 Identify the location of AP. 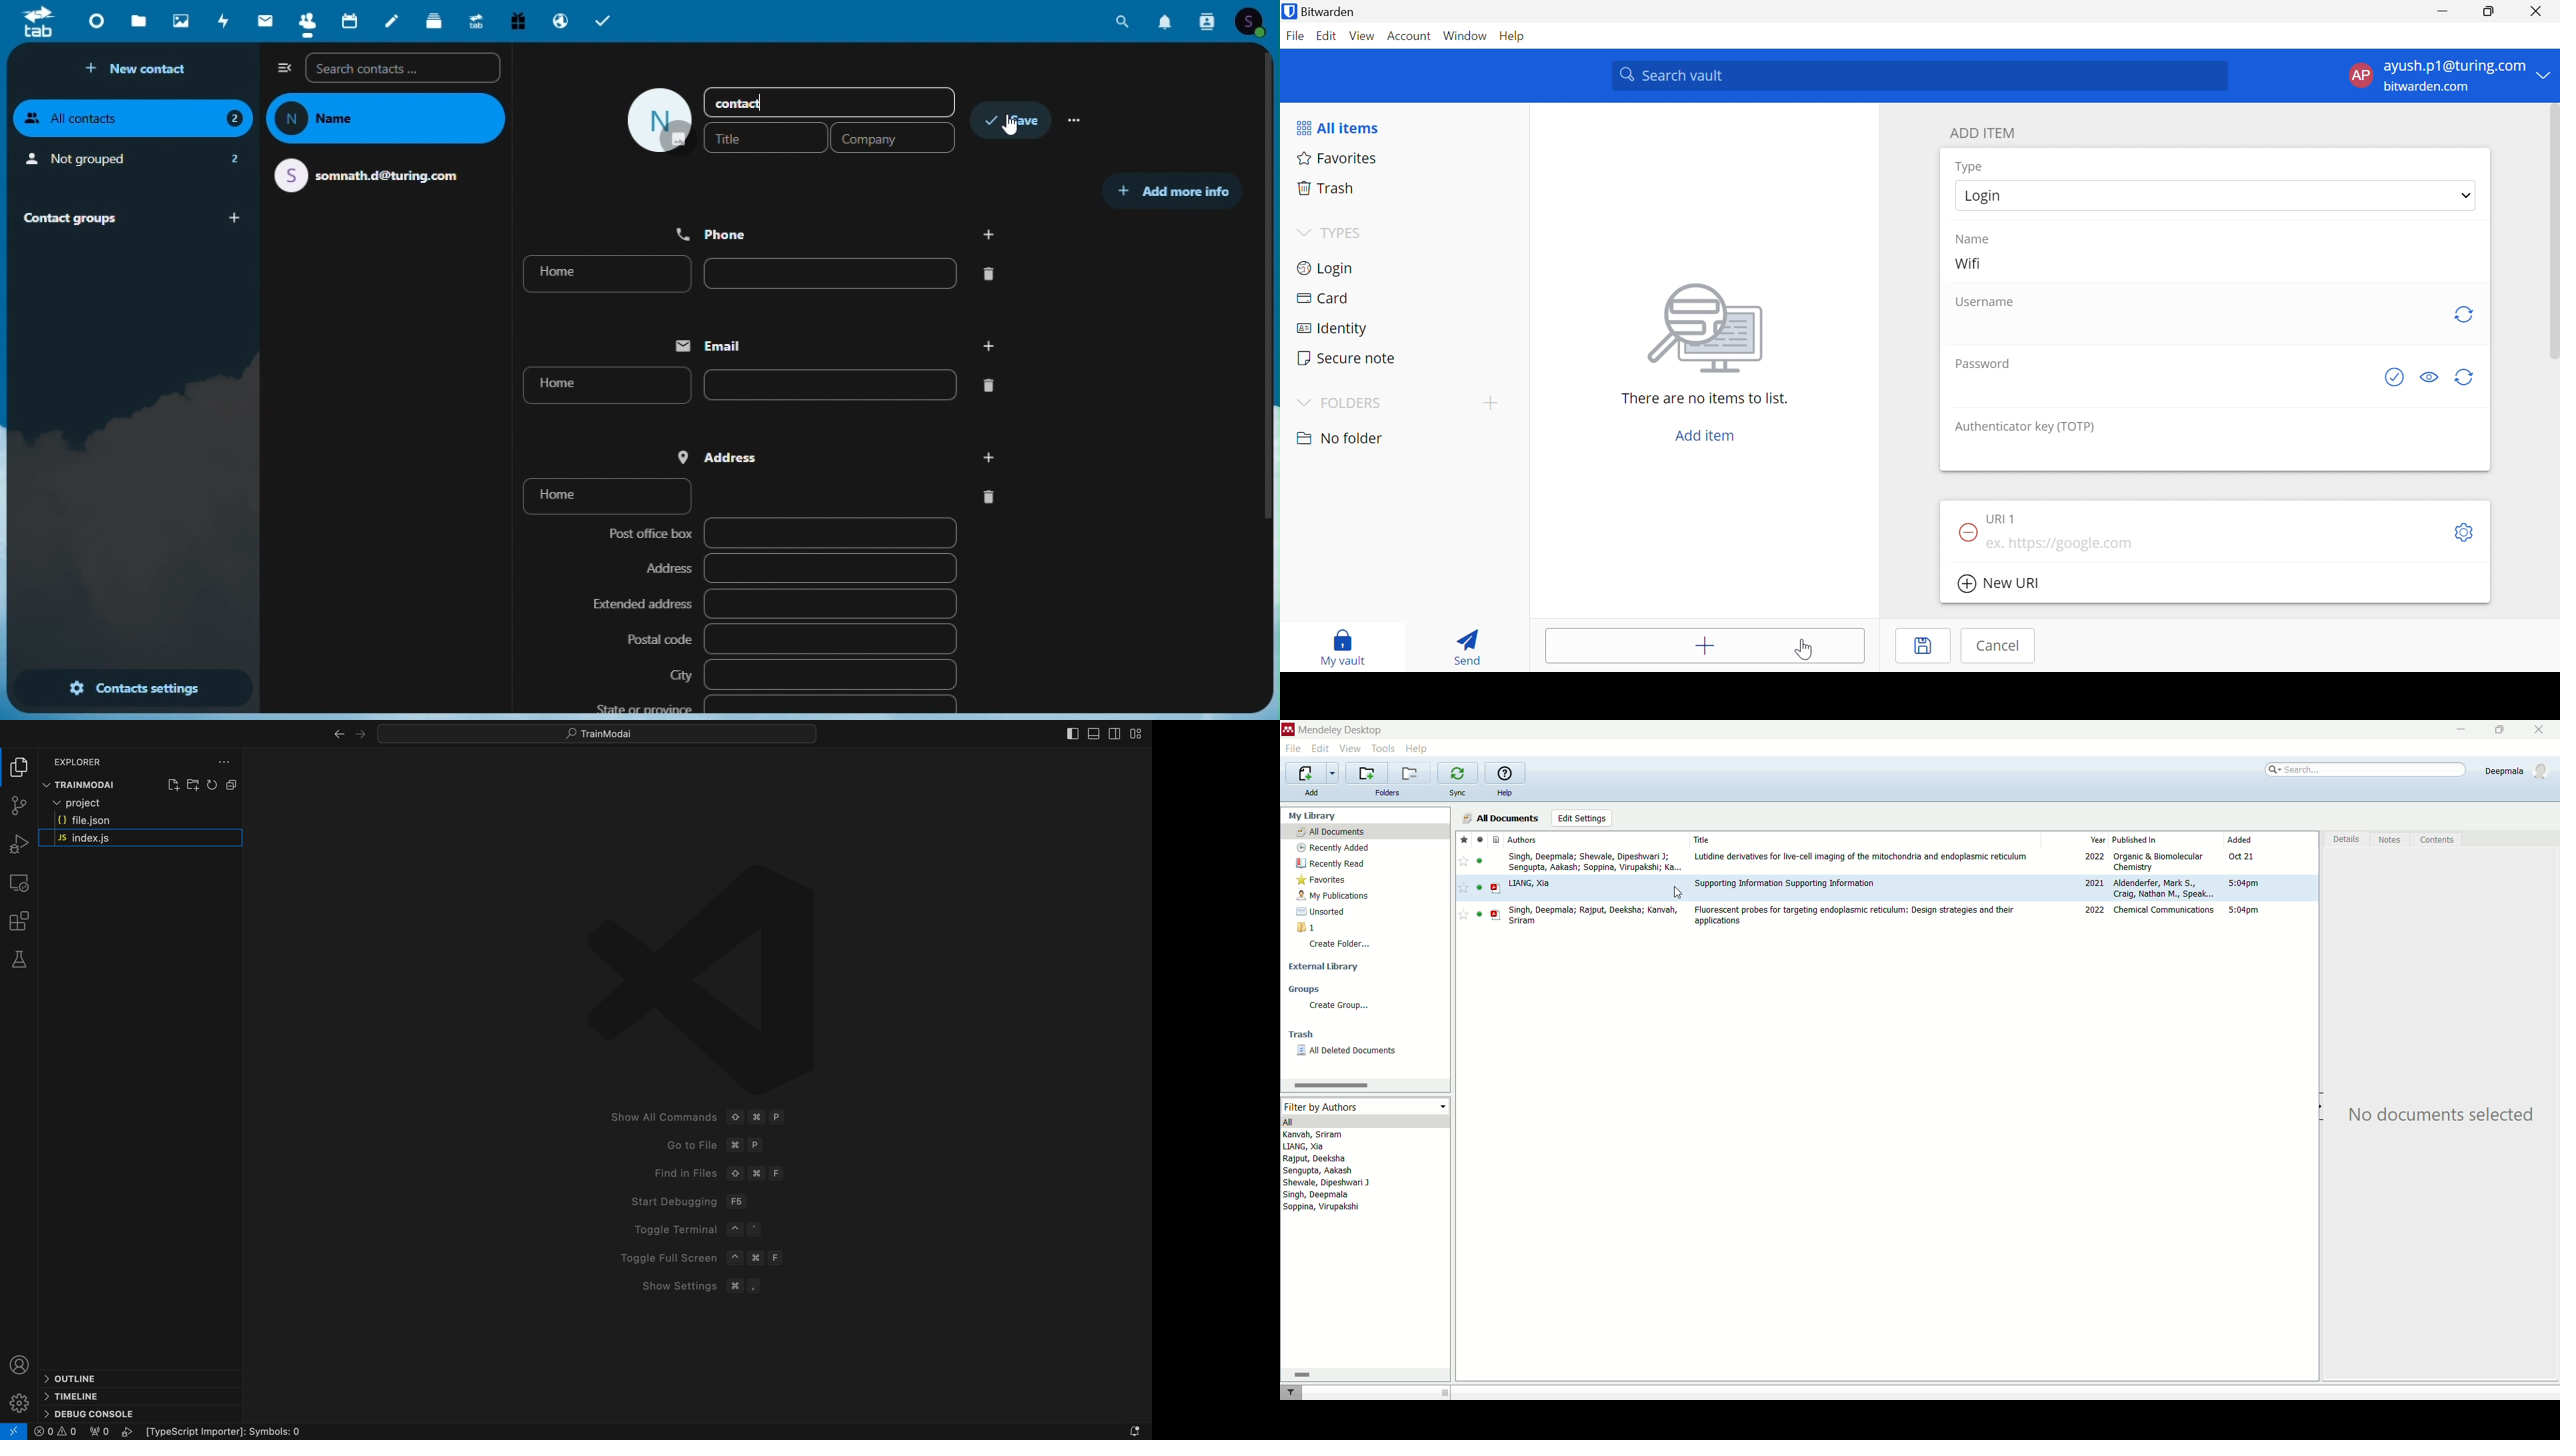
(2359, 78).